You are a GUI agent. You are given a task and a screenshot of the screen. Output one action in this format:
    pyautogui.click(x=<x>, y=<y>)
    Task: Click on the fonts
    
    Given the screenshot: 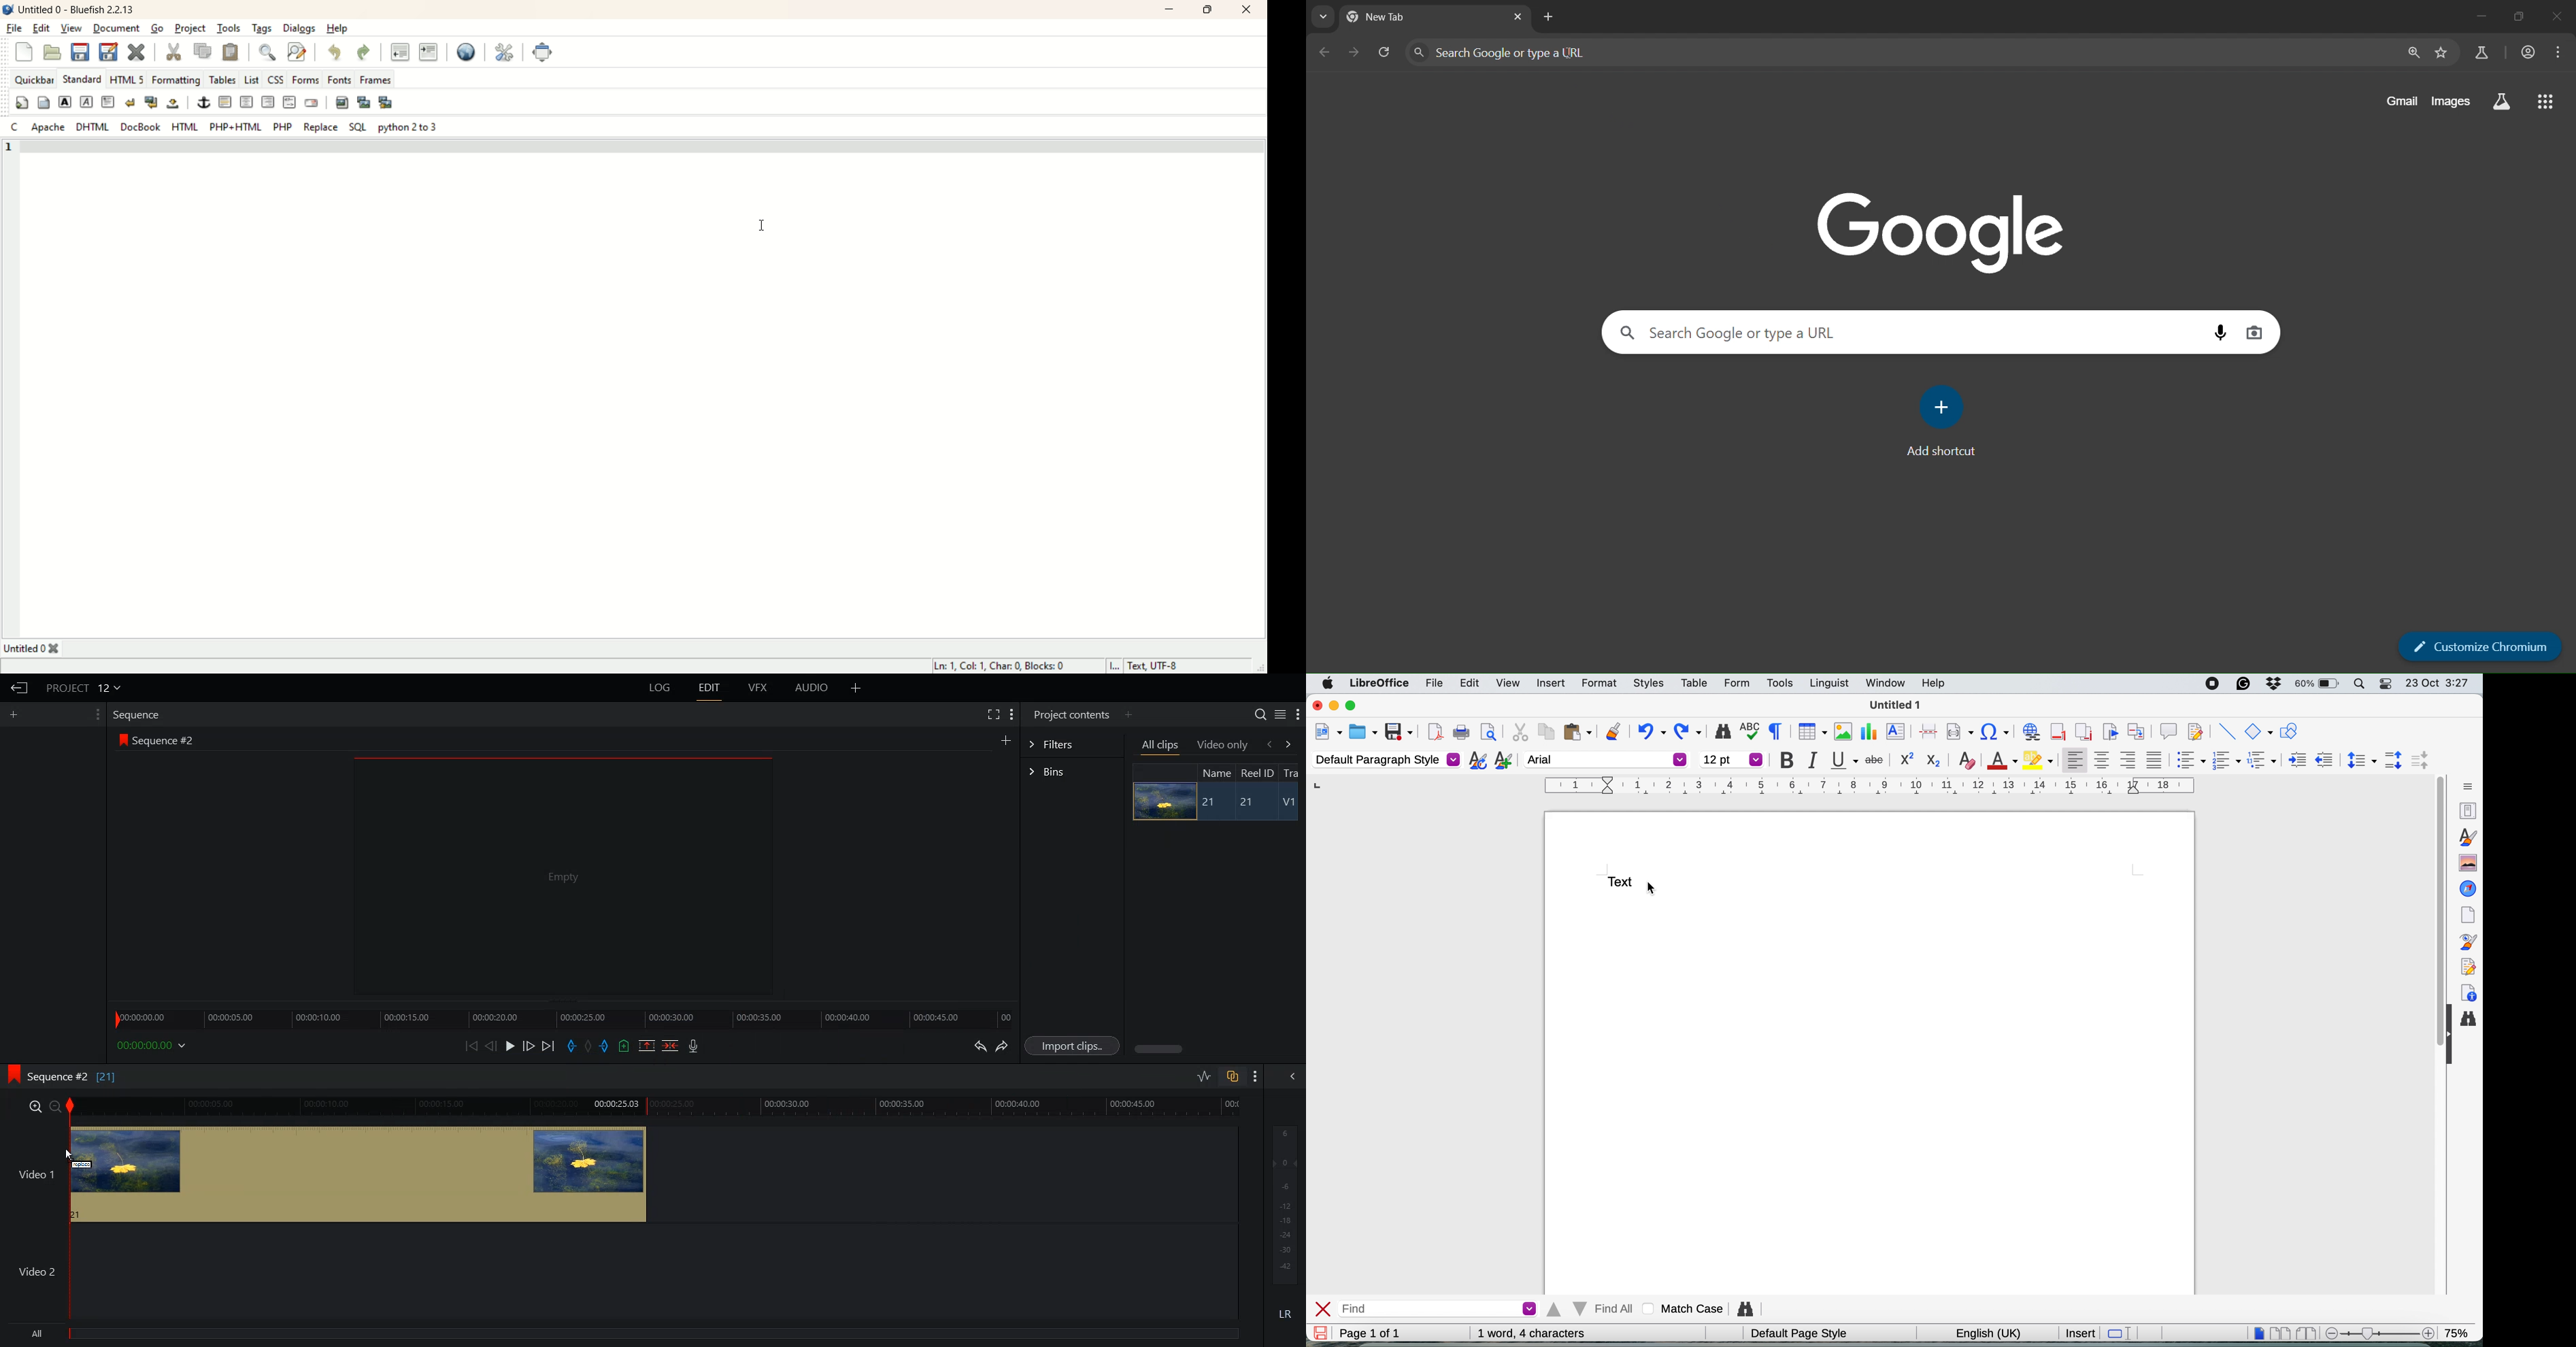 What is the action you would take?
    pyautogui.click(x=339, y=79)
    